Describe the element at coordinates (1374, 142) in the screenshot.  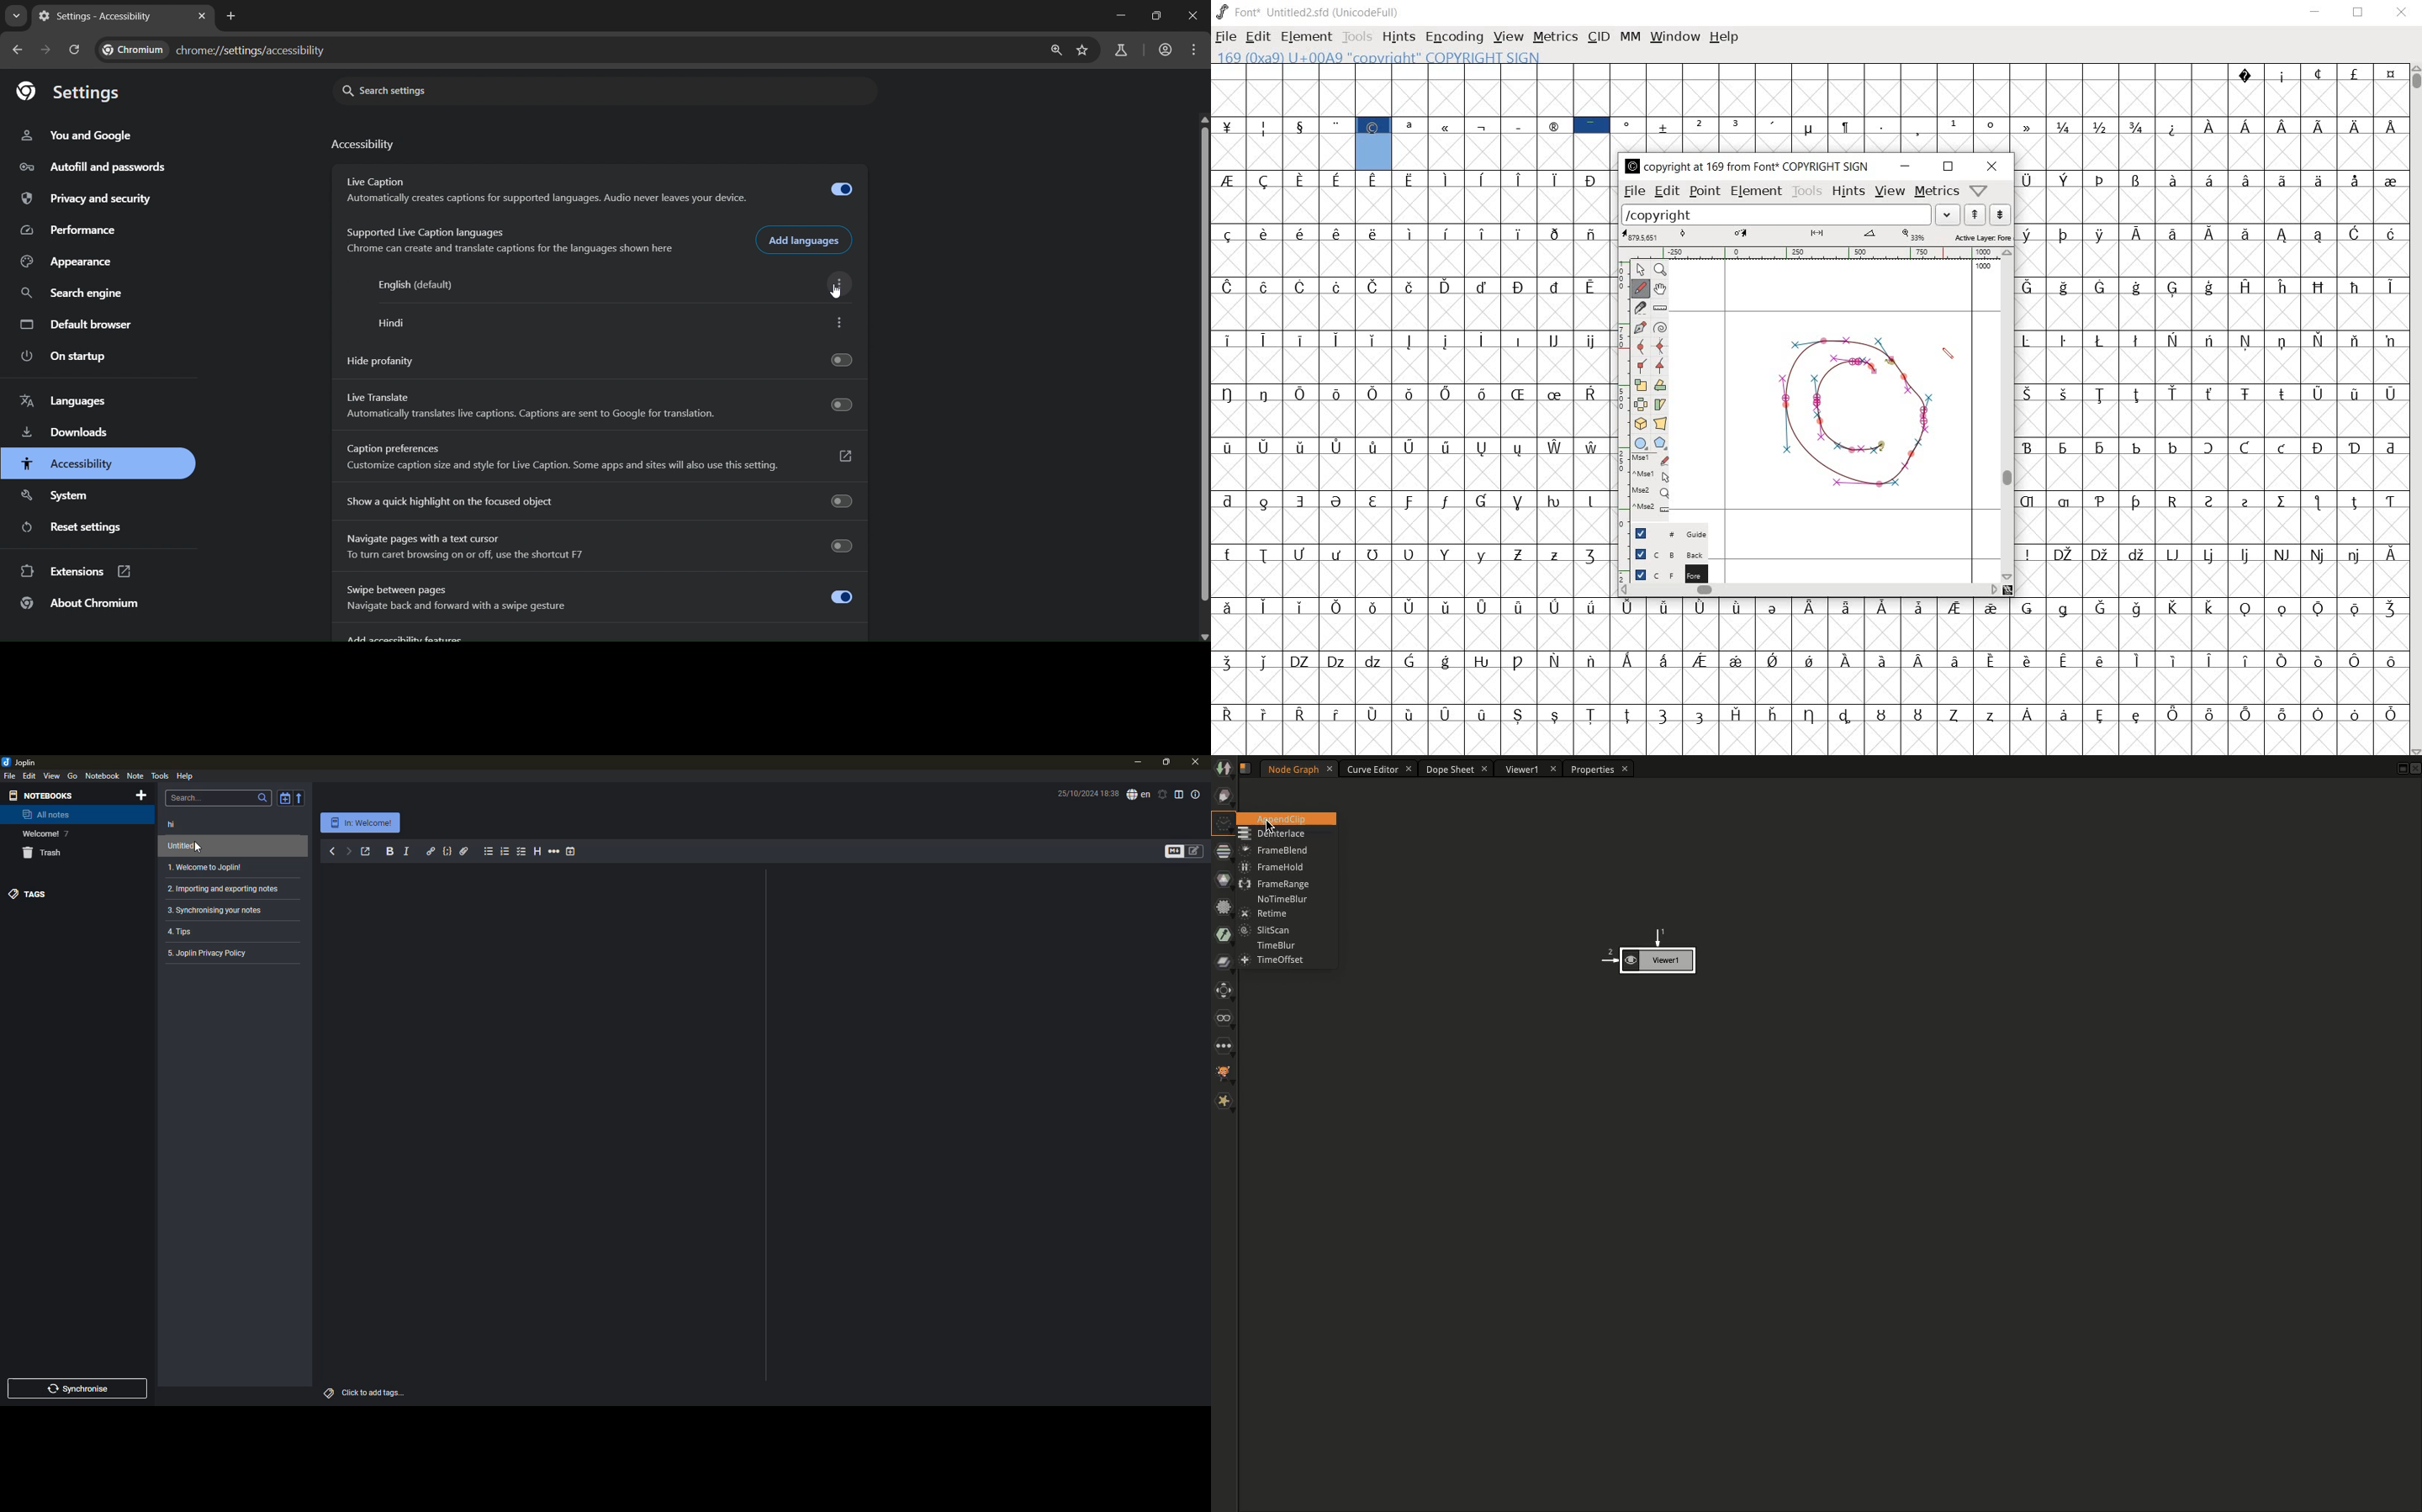
I see `169 (0x9a) U+00A9 "copyright" COPYRIGHT SIGN` at that location.